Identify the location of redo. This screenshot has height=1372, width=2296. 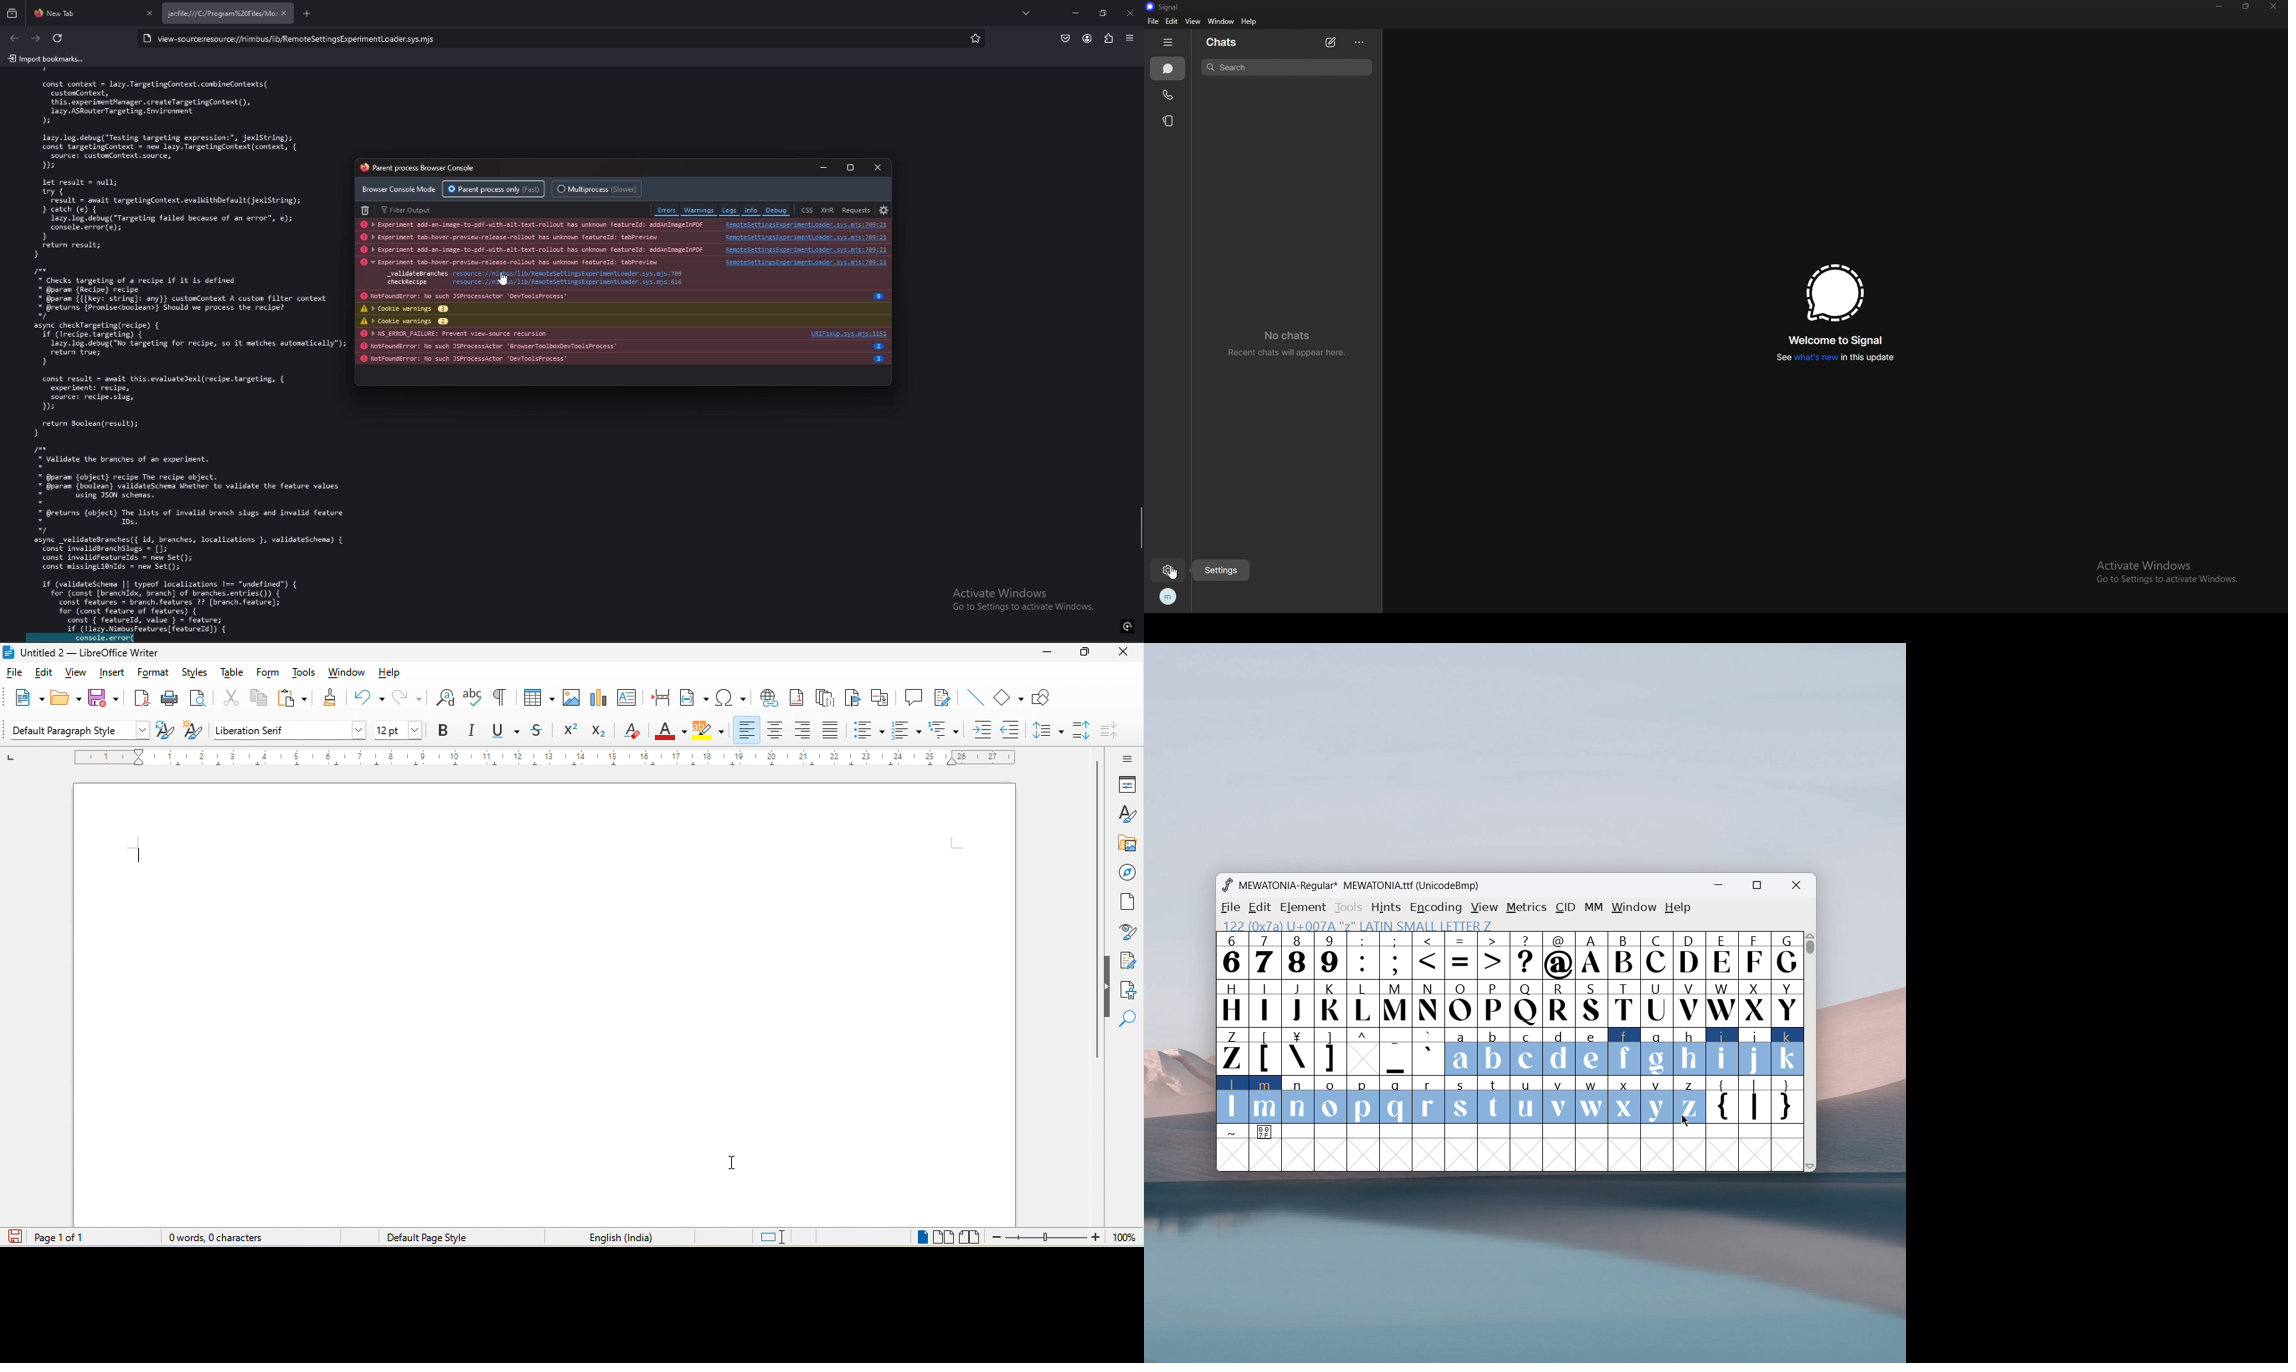
(409, 700).